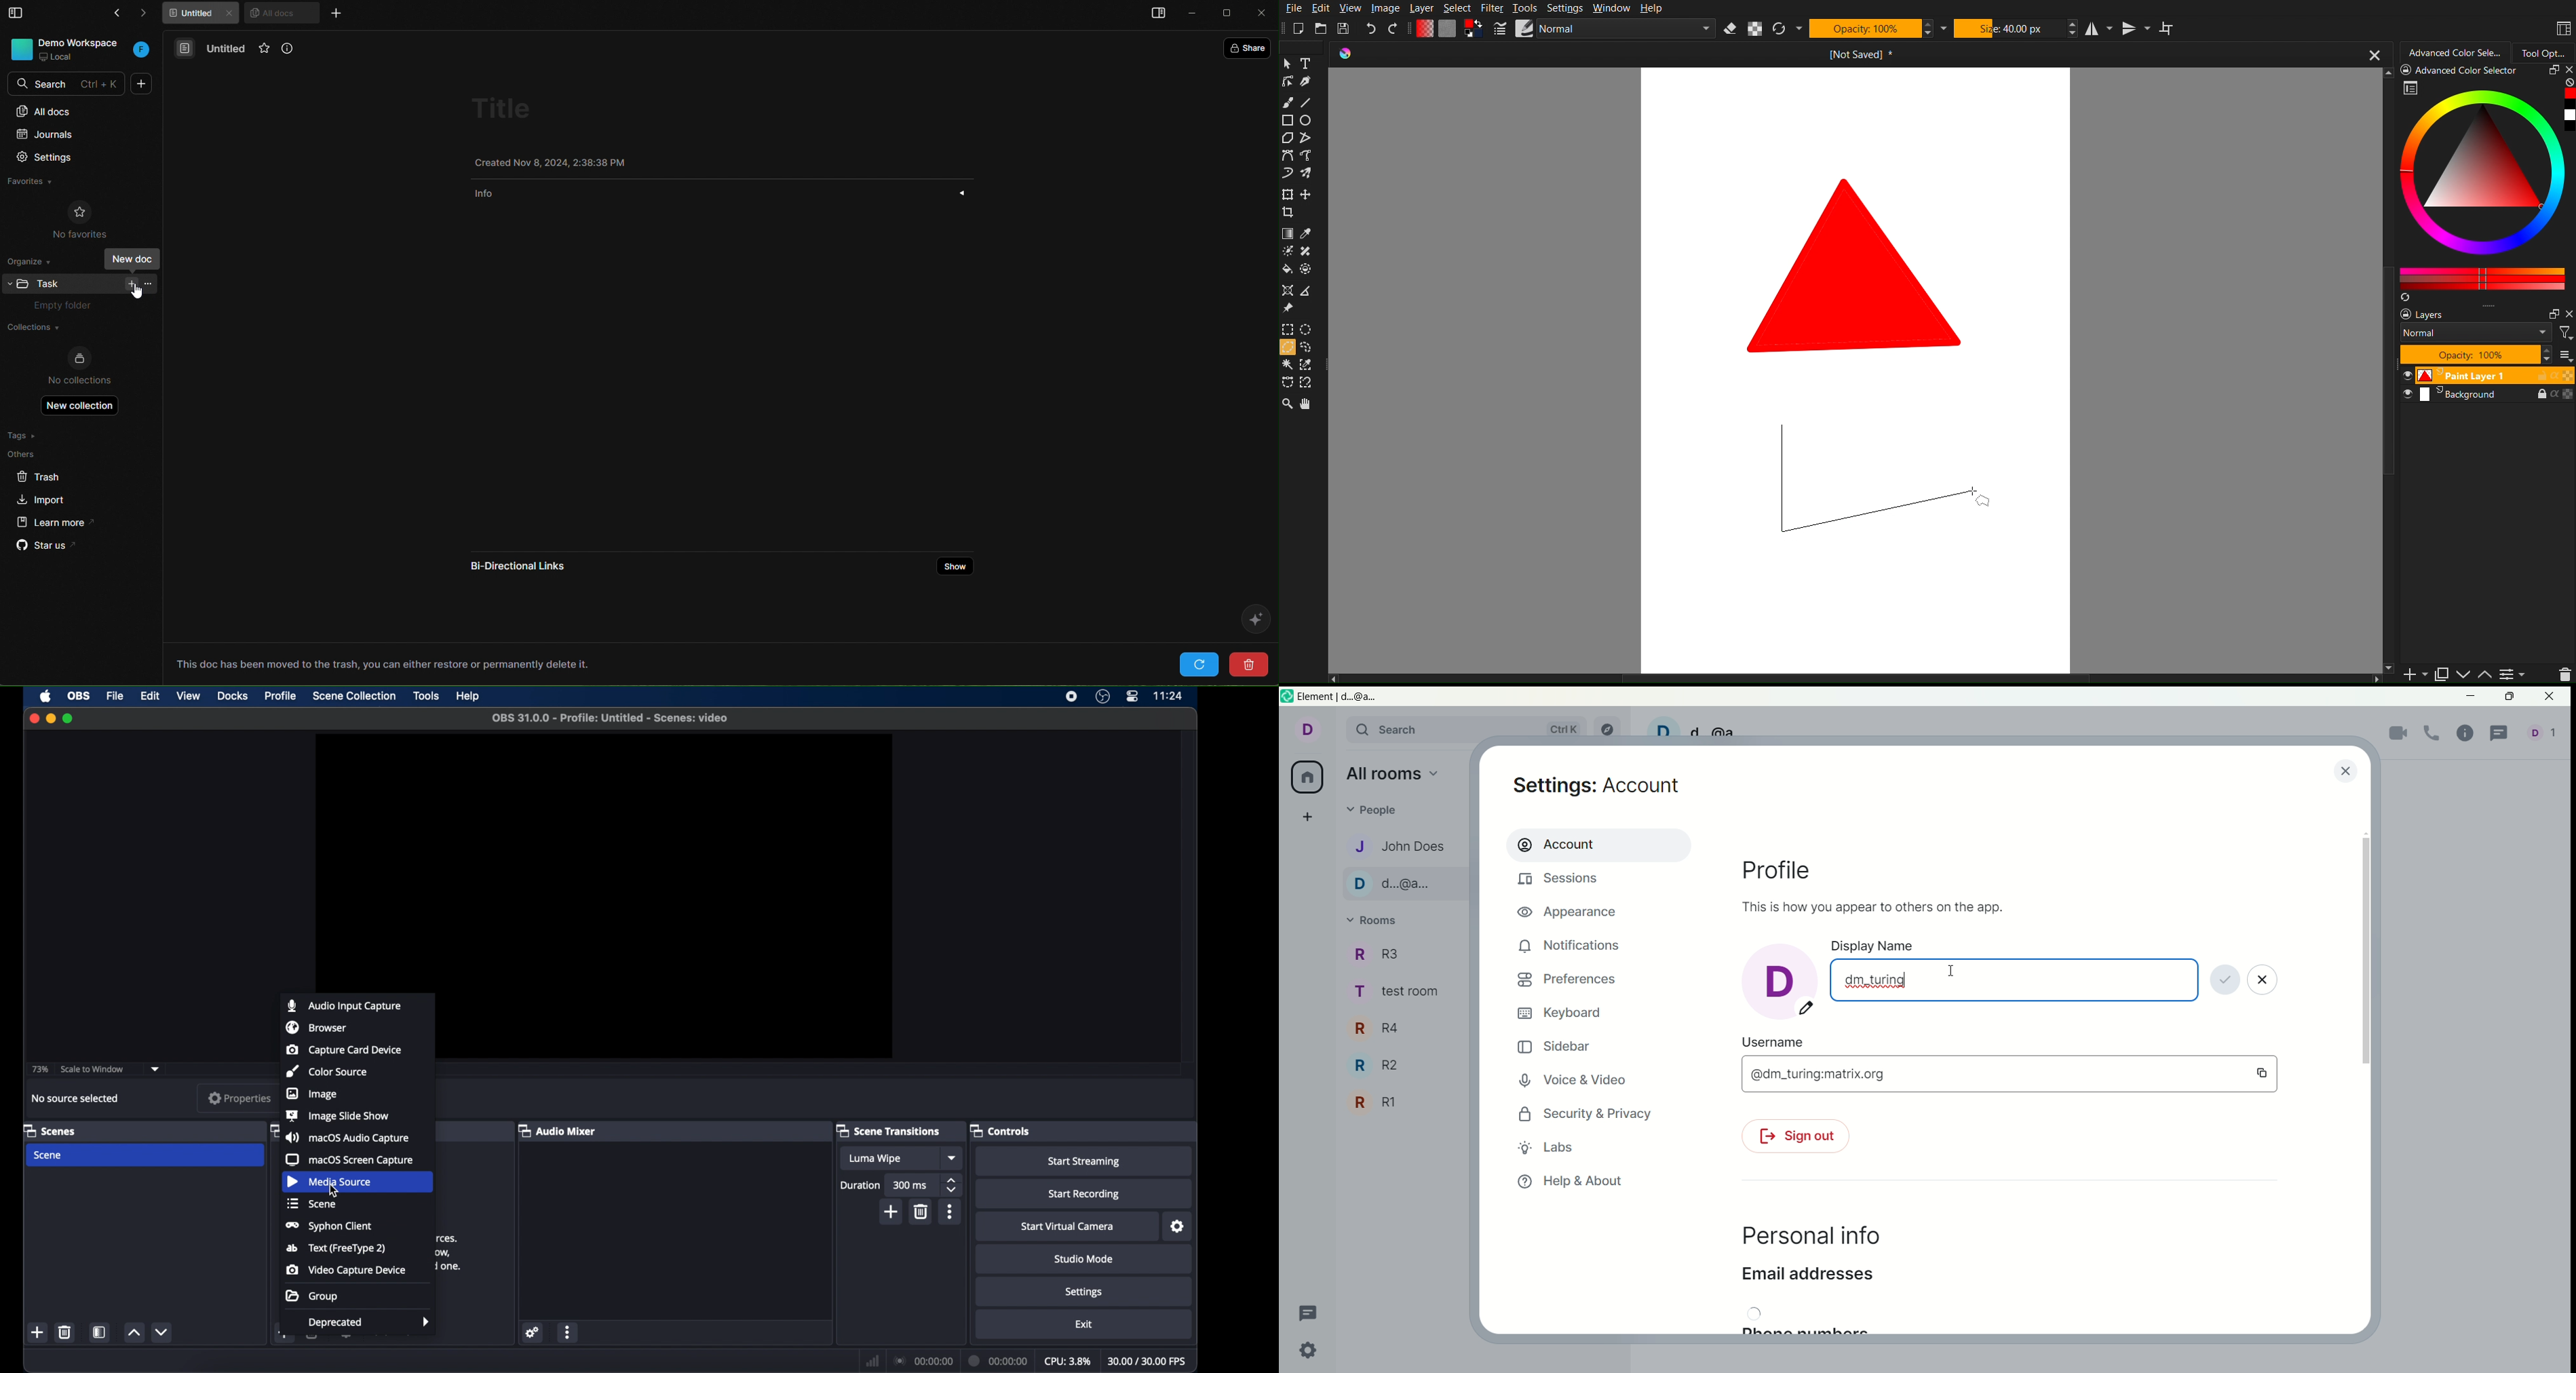  I want to click on video capture device, so click(344, 1269).